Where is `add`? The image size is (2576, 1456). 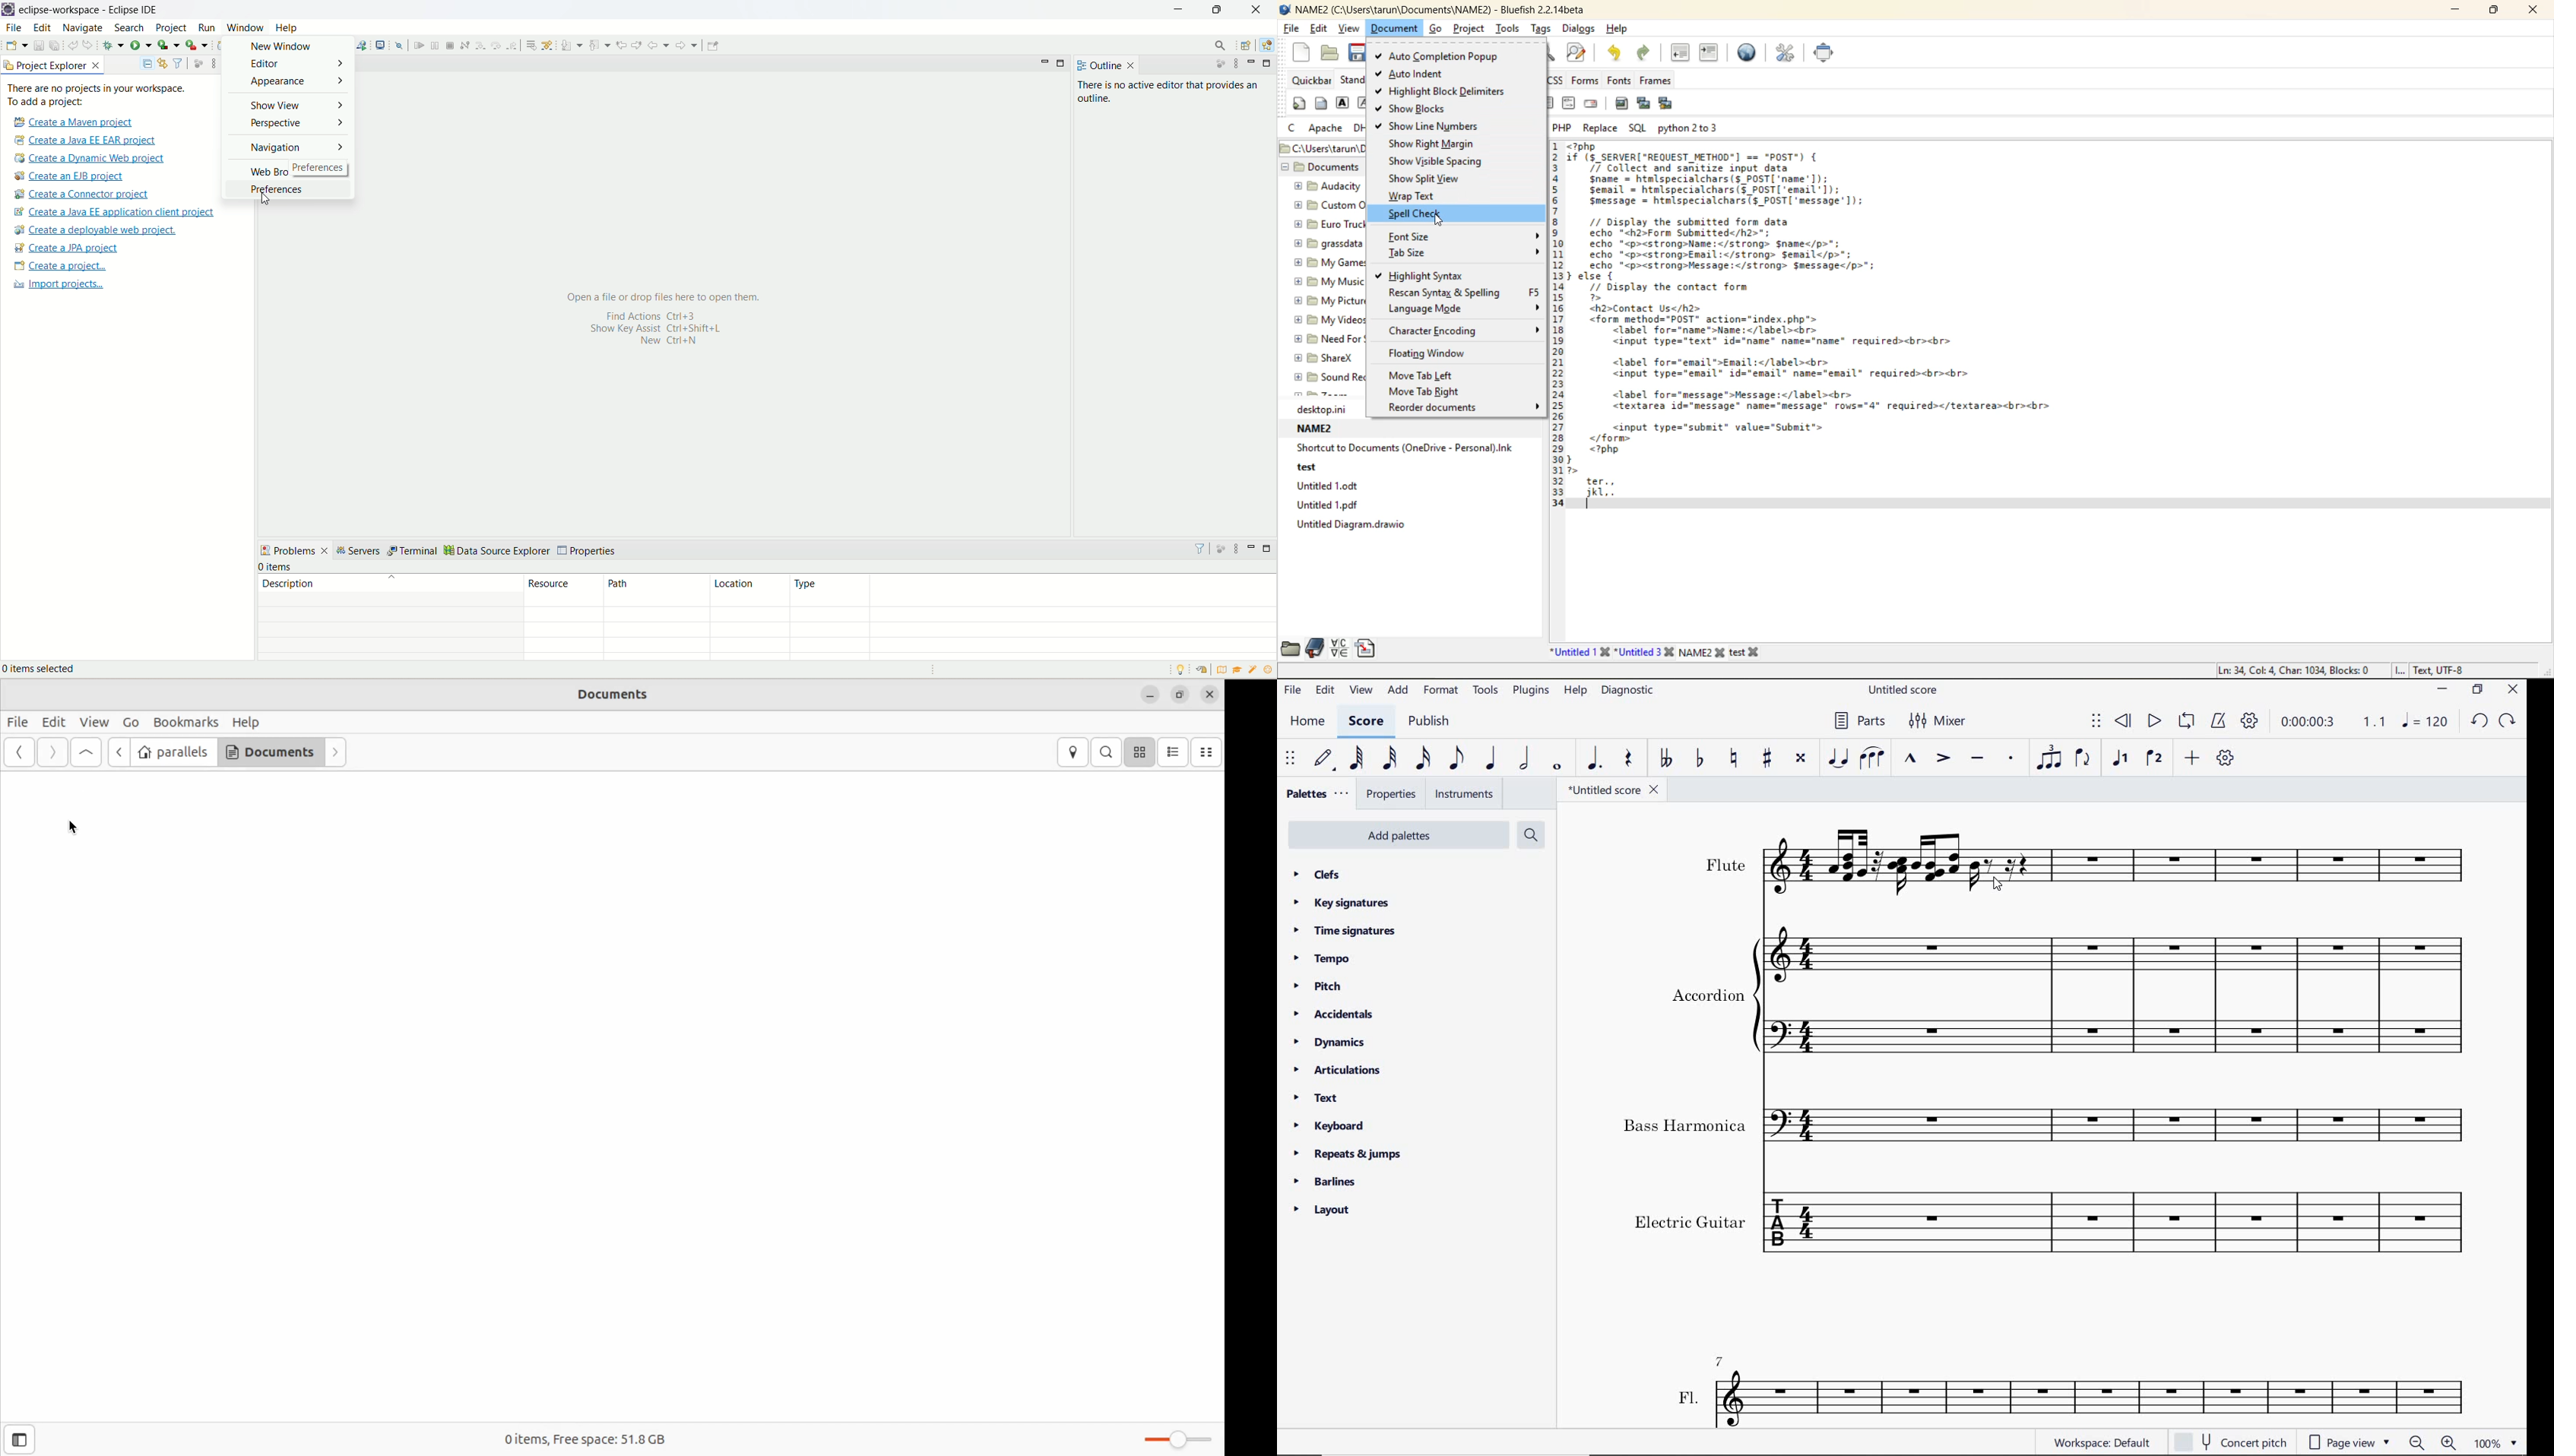
add is located at coordinates (1399, 690).